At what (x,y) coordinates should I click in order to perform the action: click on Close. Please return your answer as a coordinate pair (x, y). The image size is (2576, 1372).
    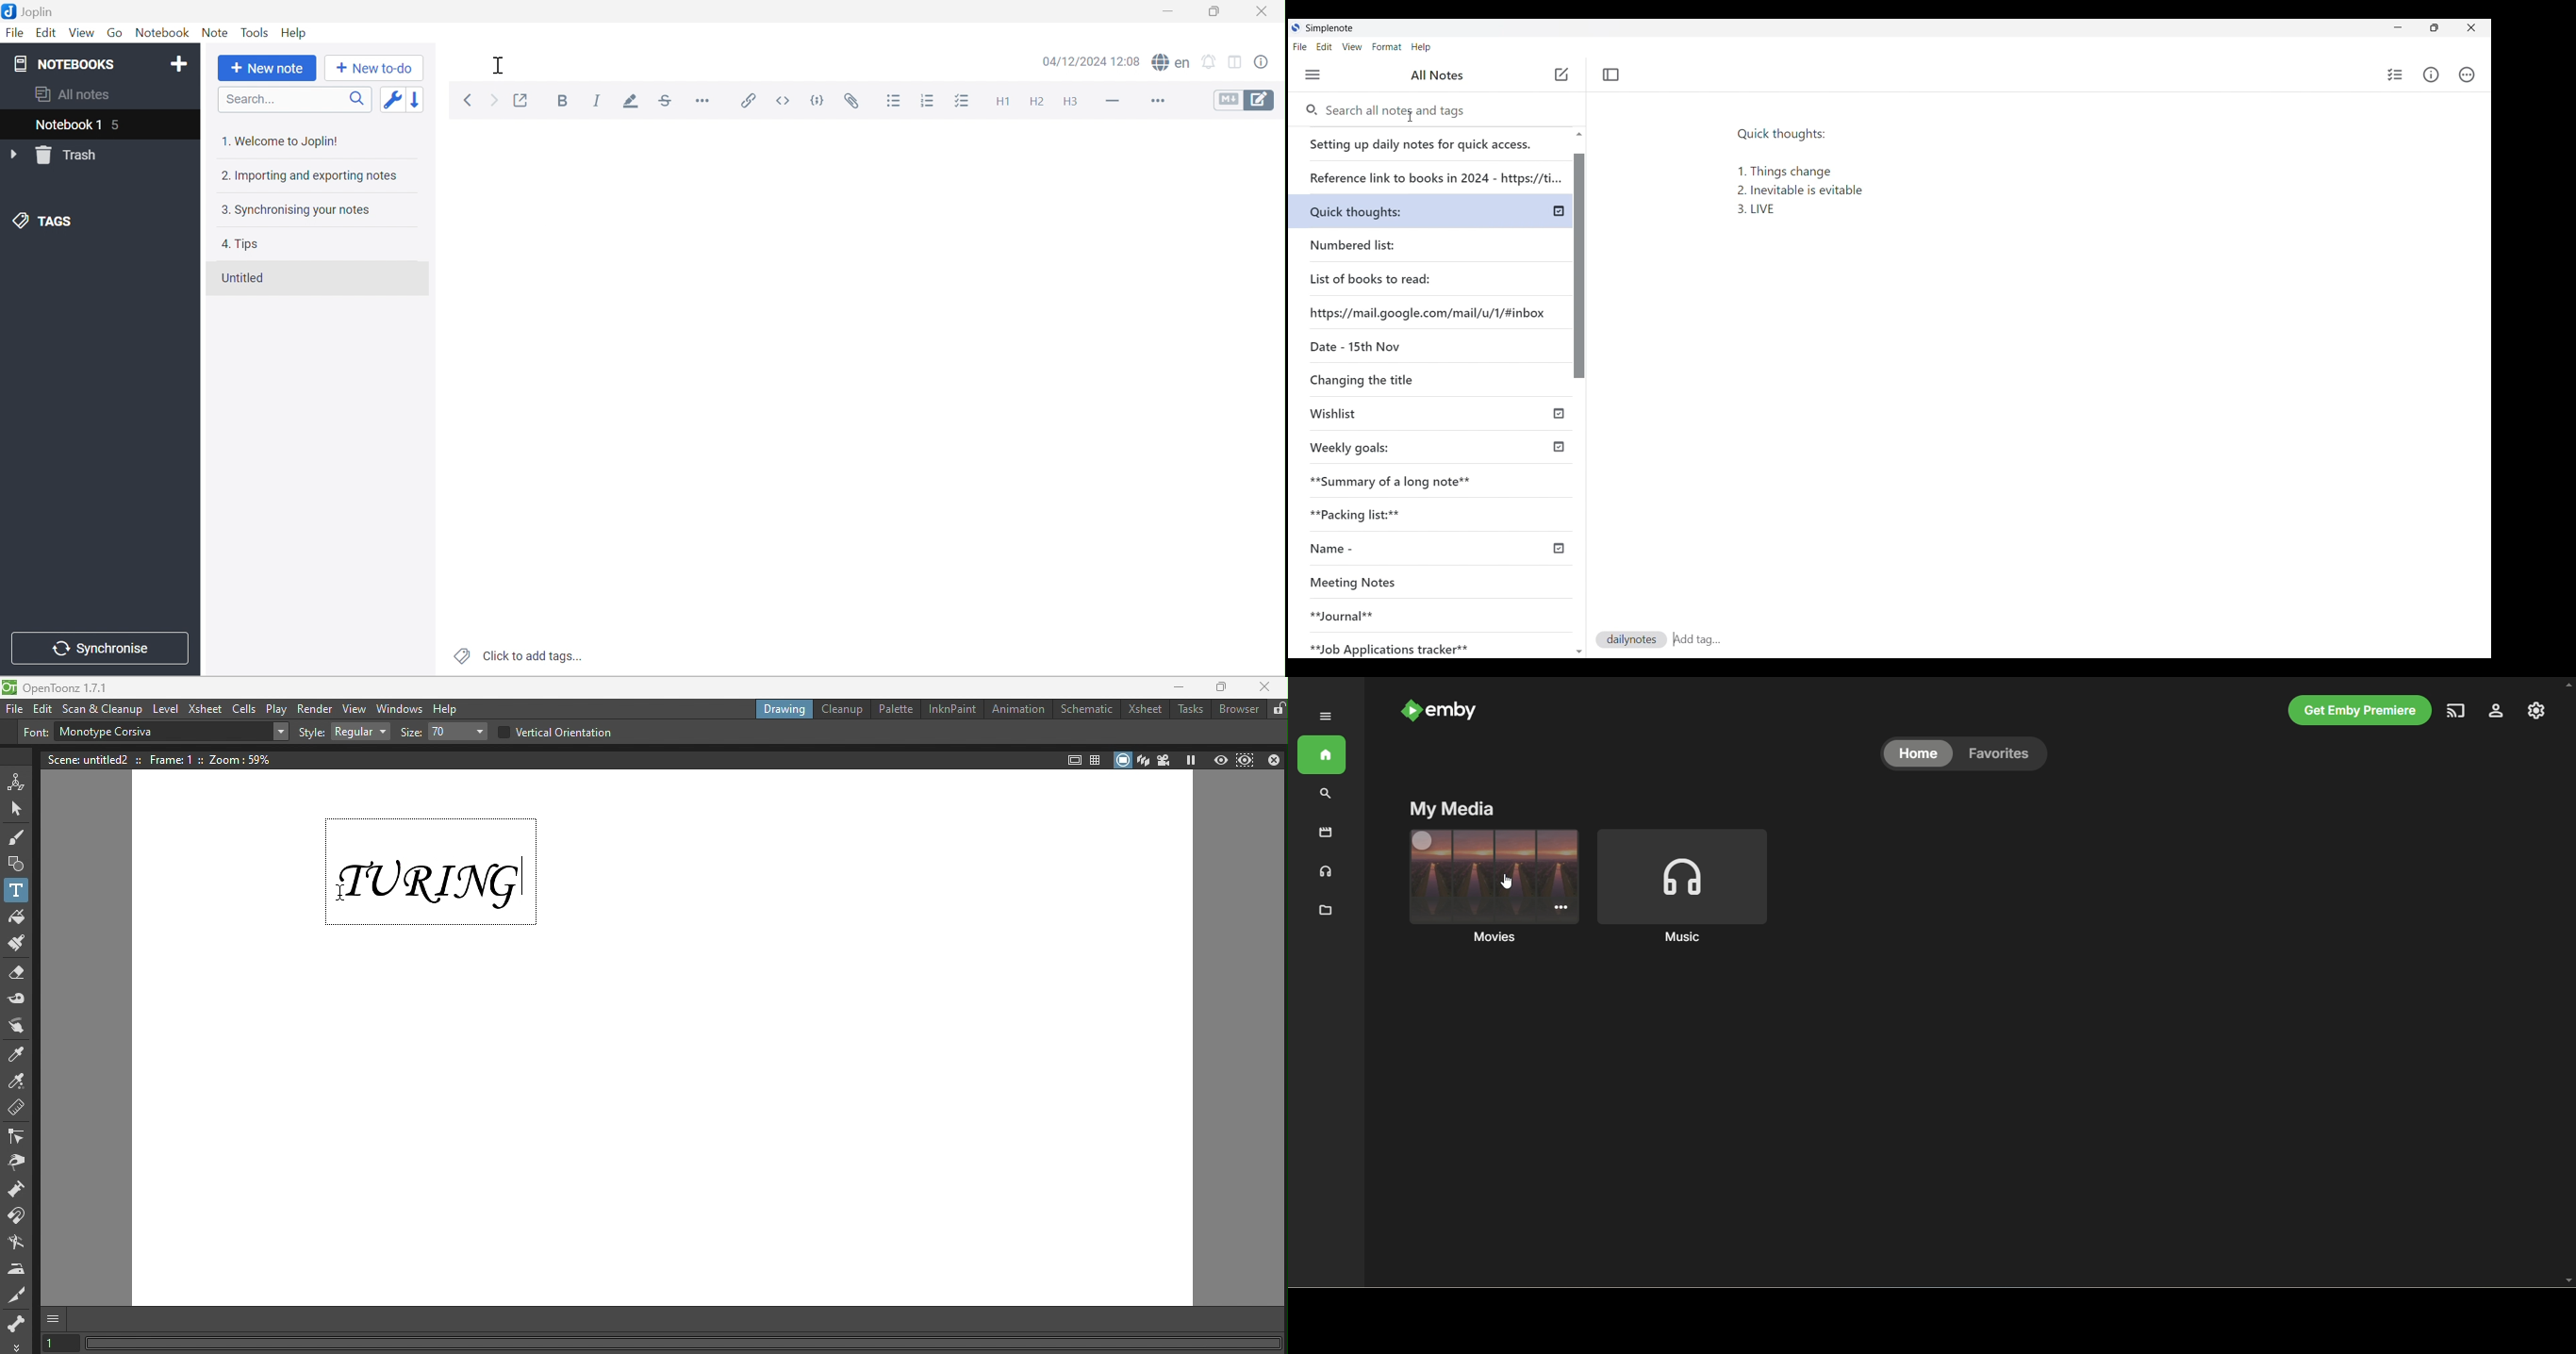
    Looking at the image, I should click on (1267, 688).